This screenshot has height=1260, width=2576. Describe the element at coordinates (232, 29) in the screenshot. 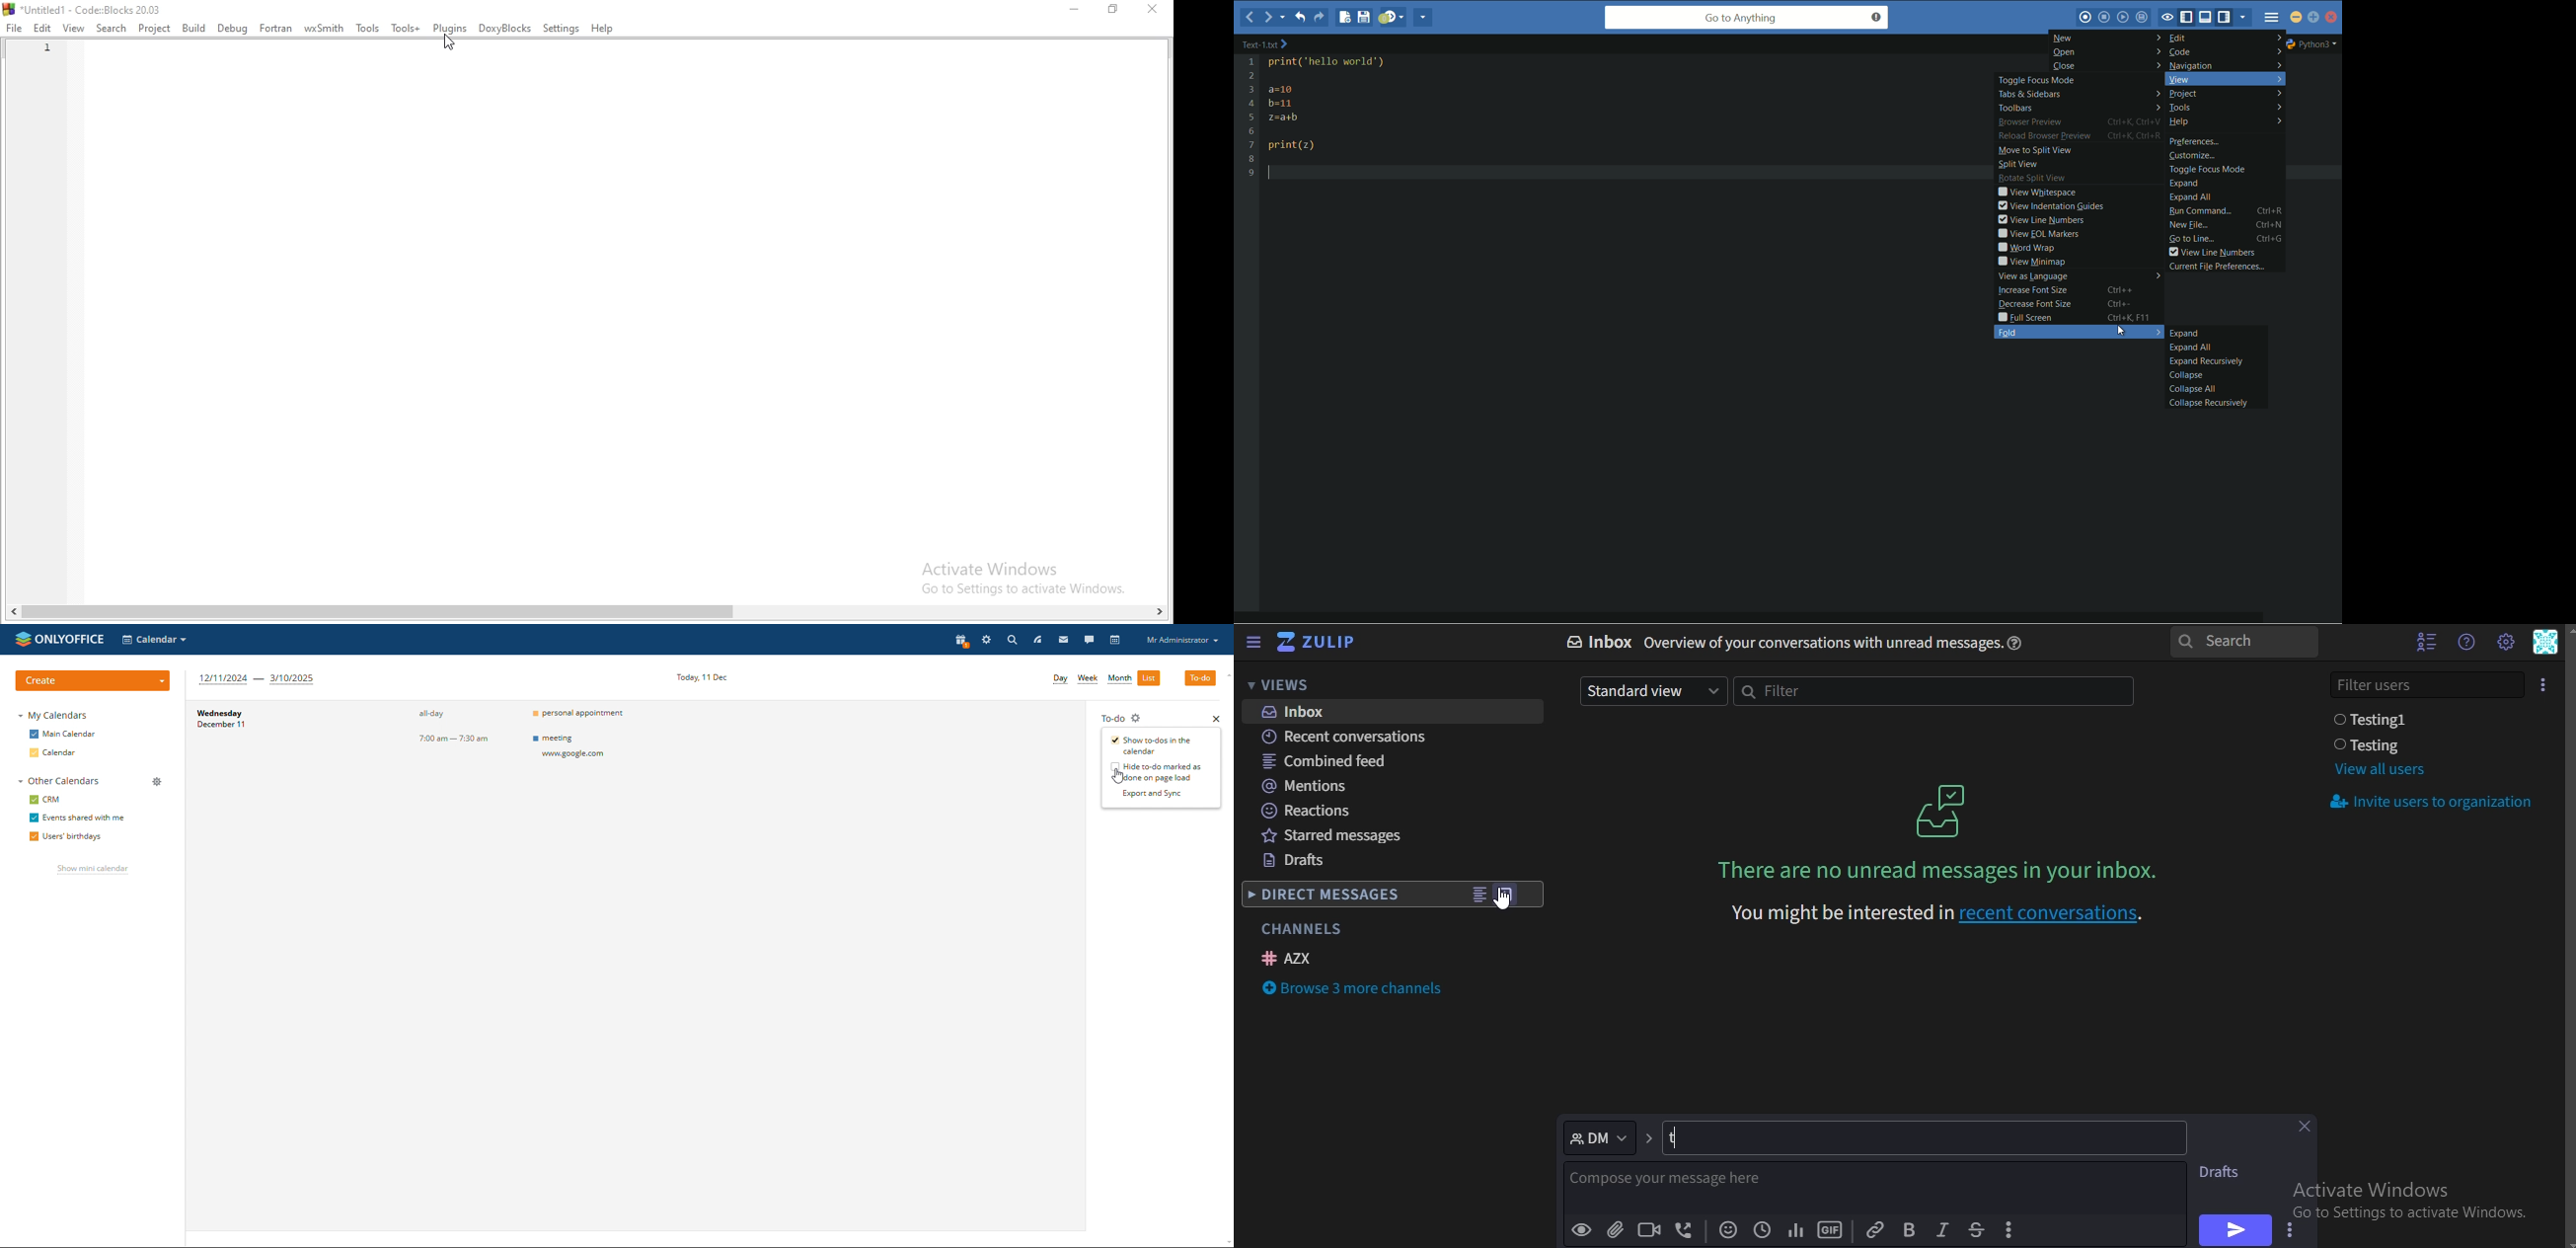

I see `Debug` at that location.